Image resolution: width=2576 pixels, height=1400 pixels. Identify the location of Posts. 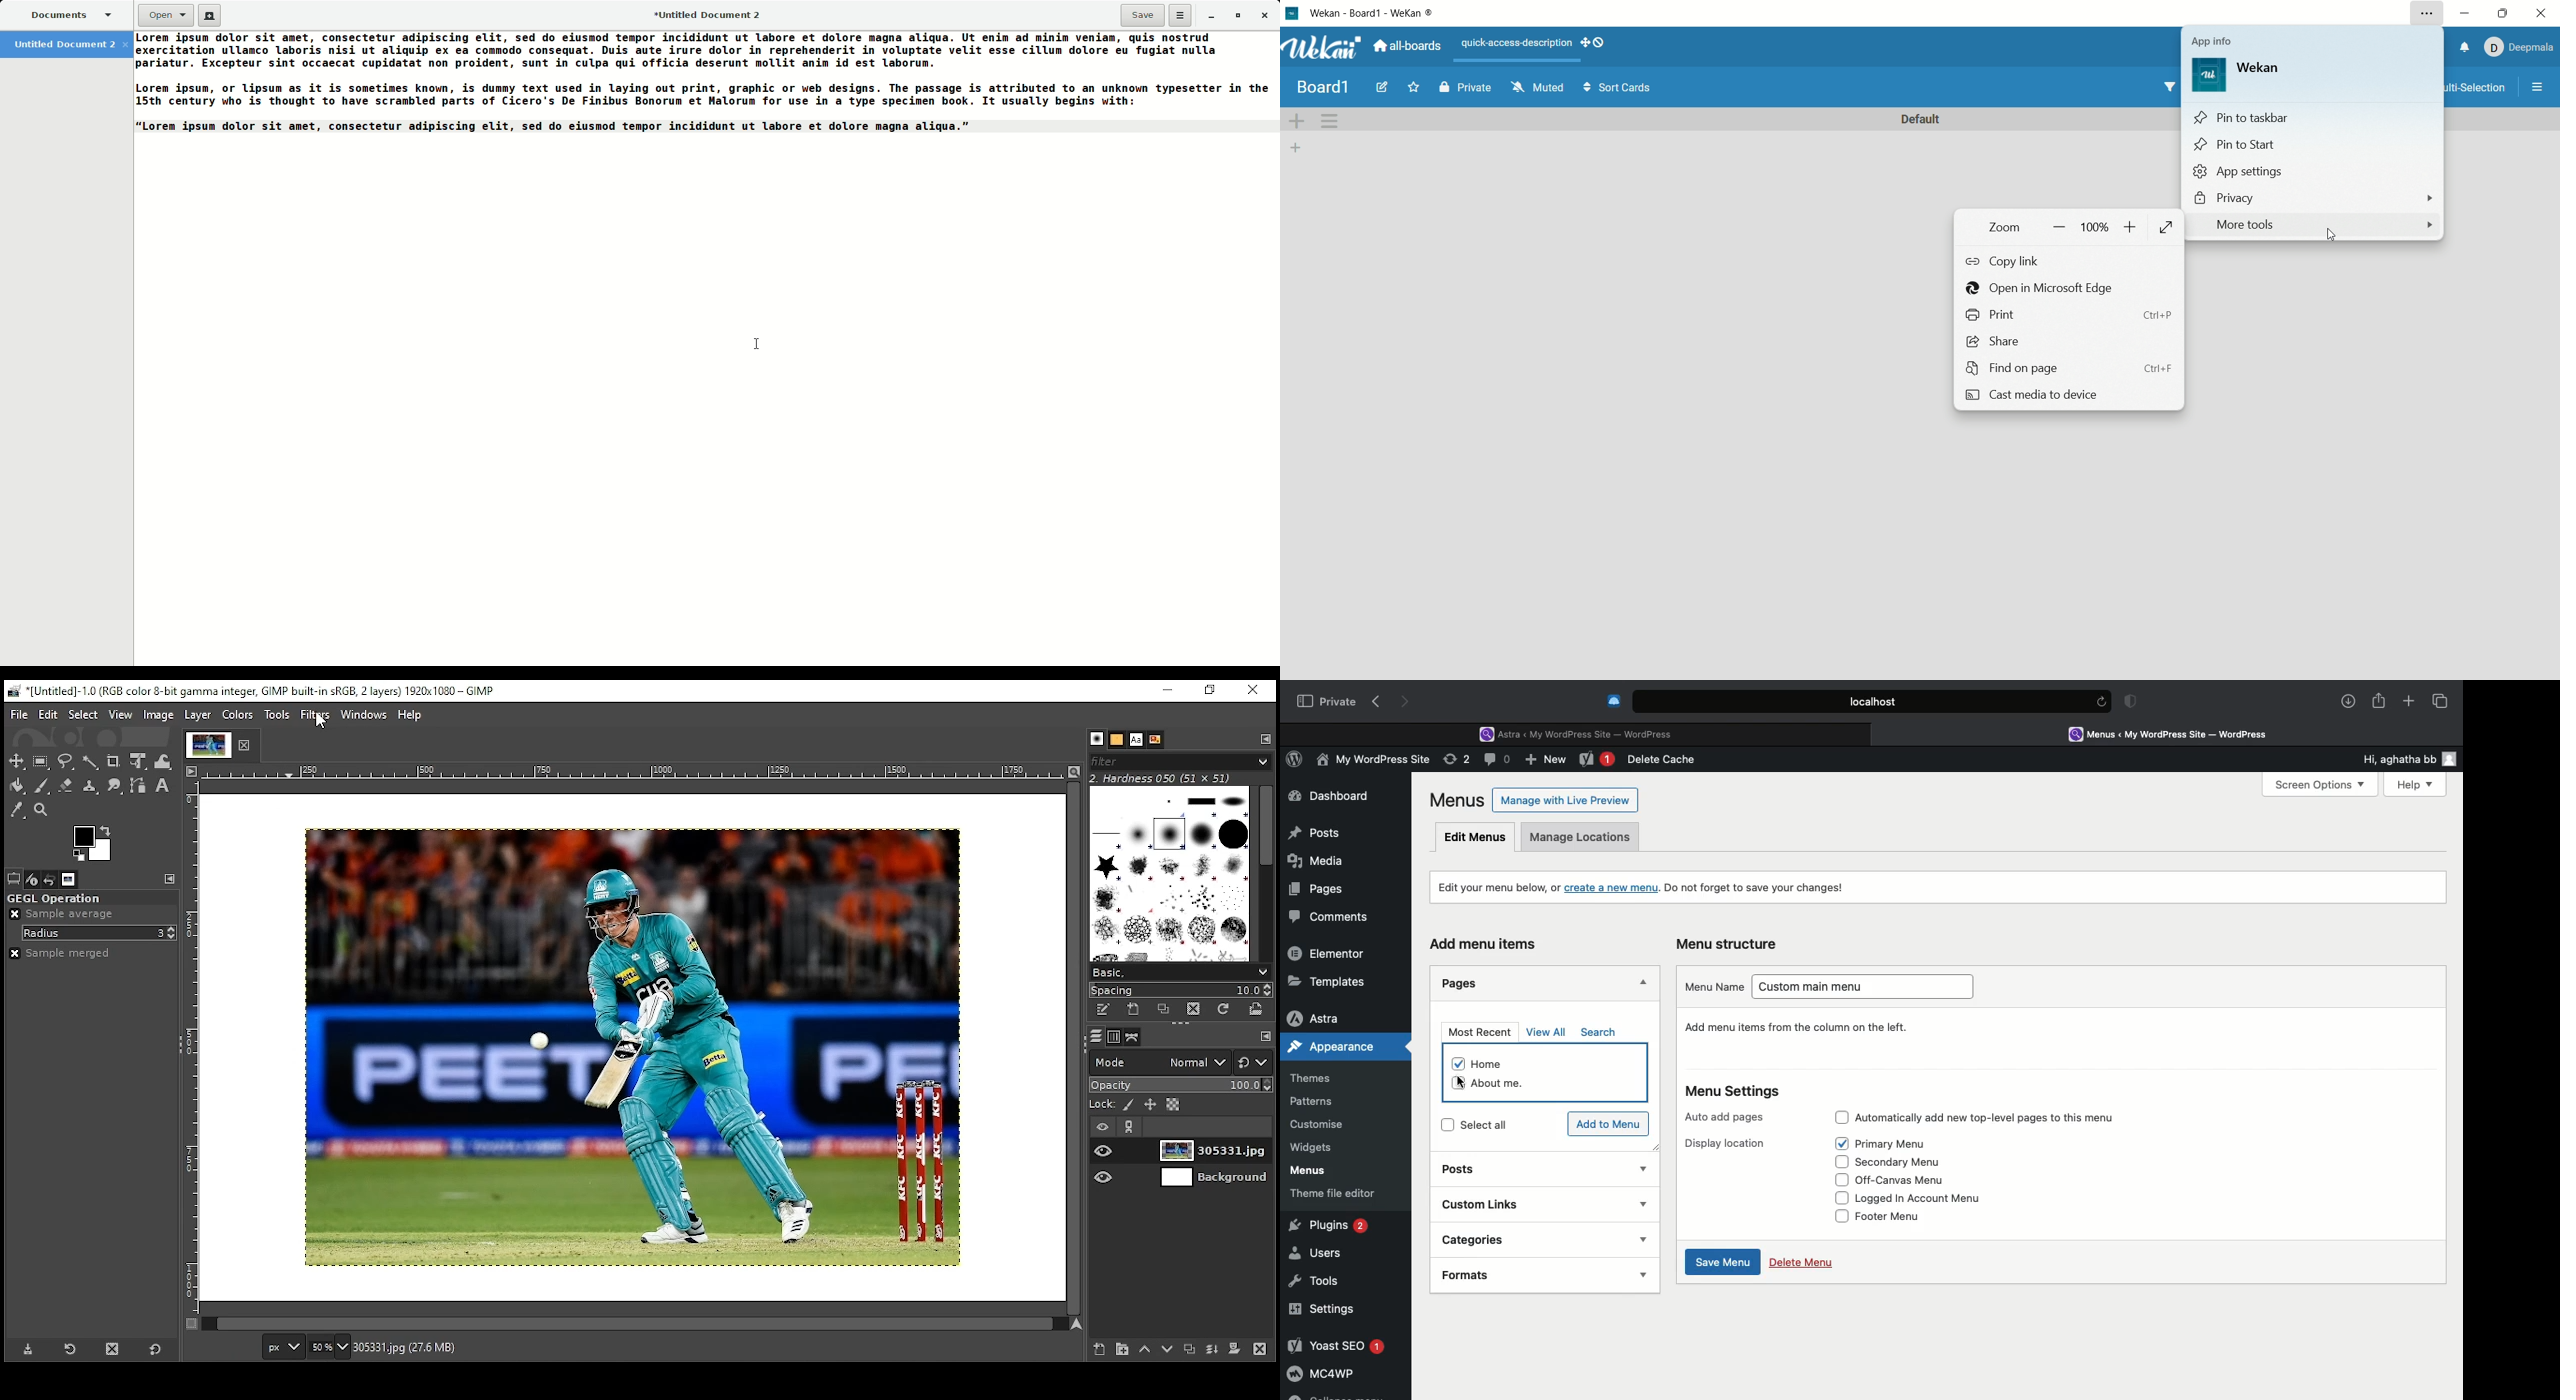
(1474, 1171).